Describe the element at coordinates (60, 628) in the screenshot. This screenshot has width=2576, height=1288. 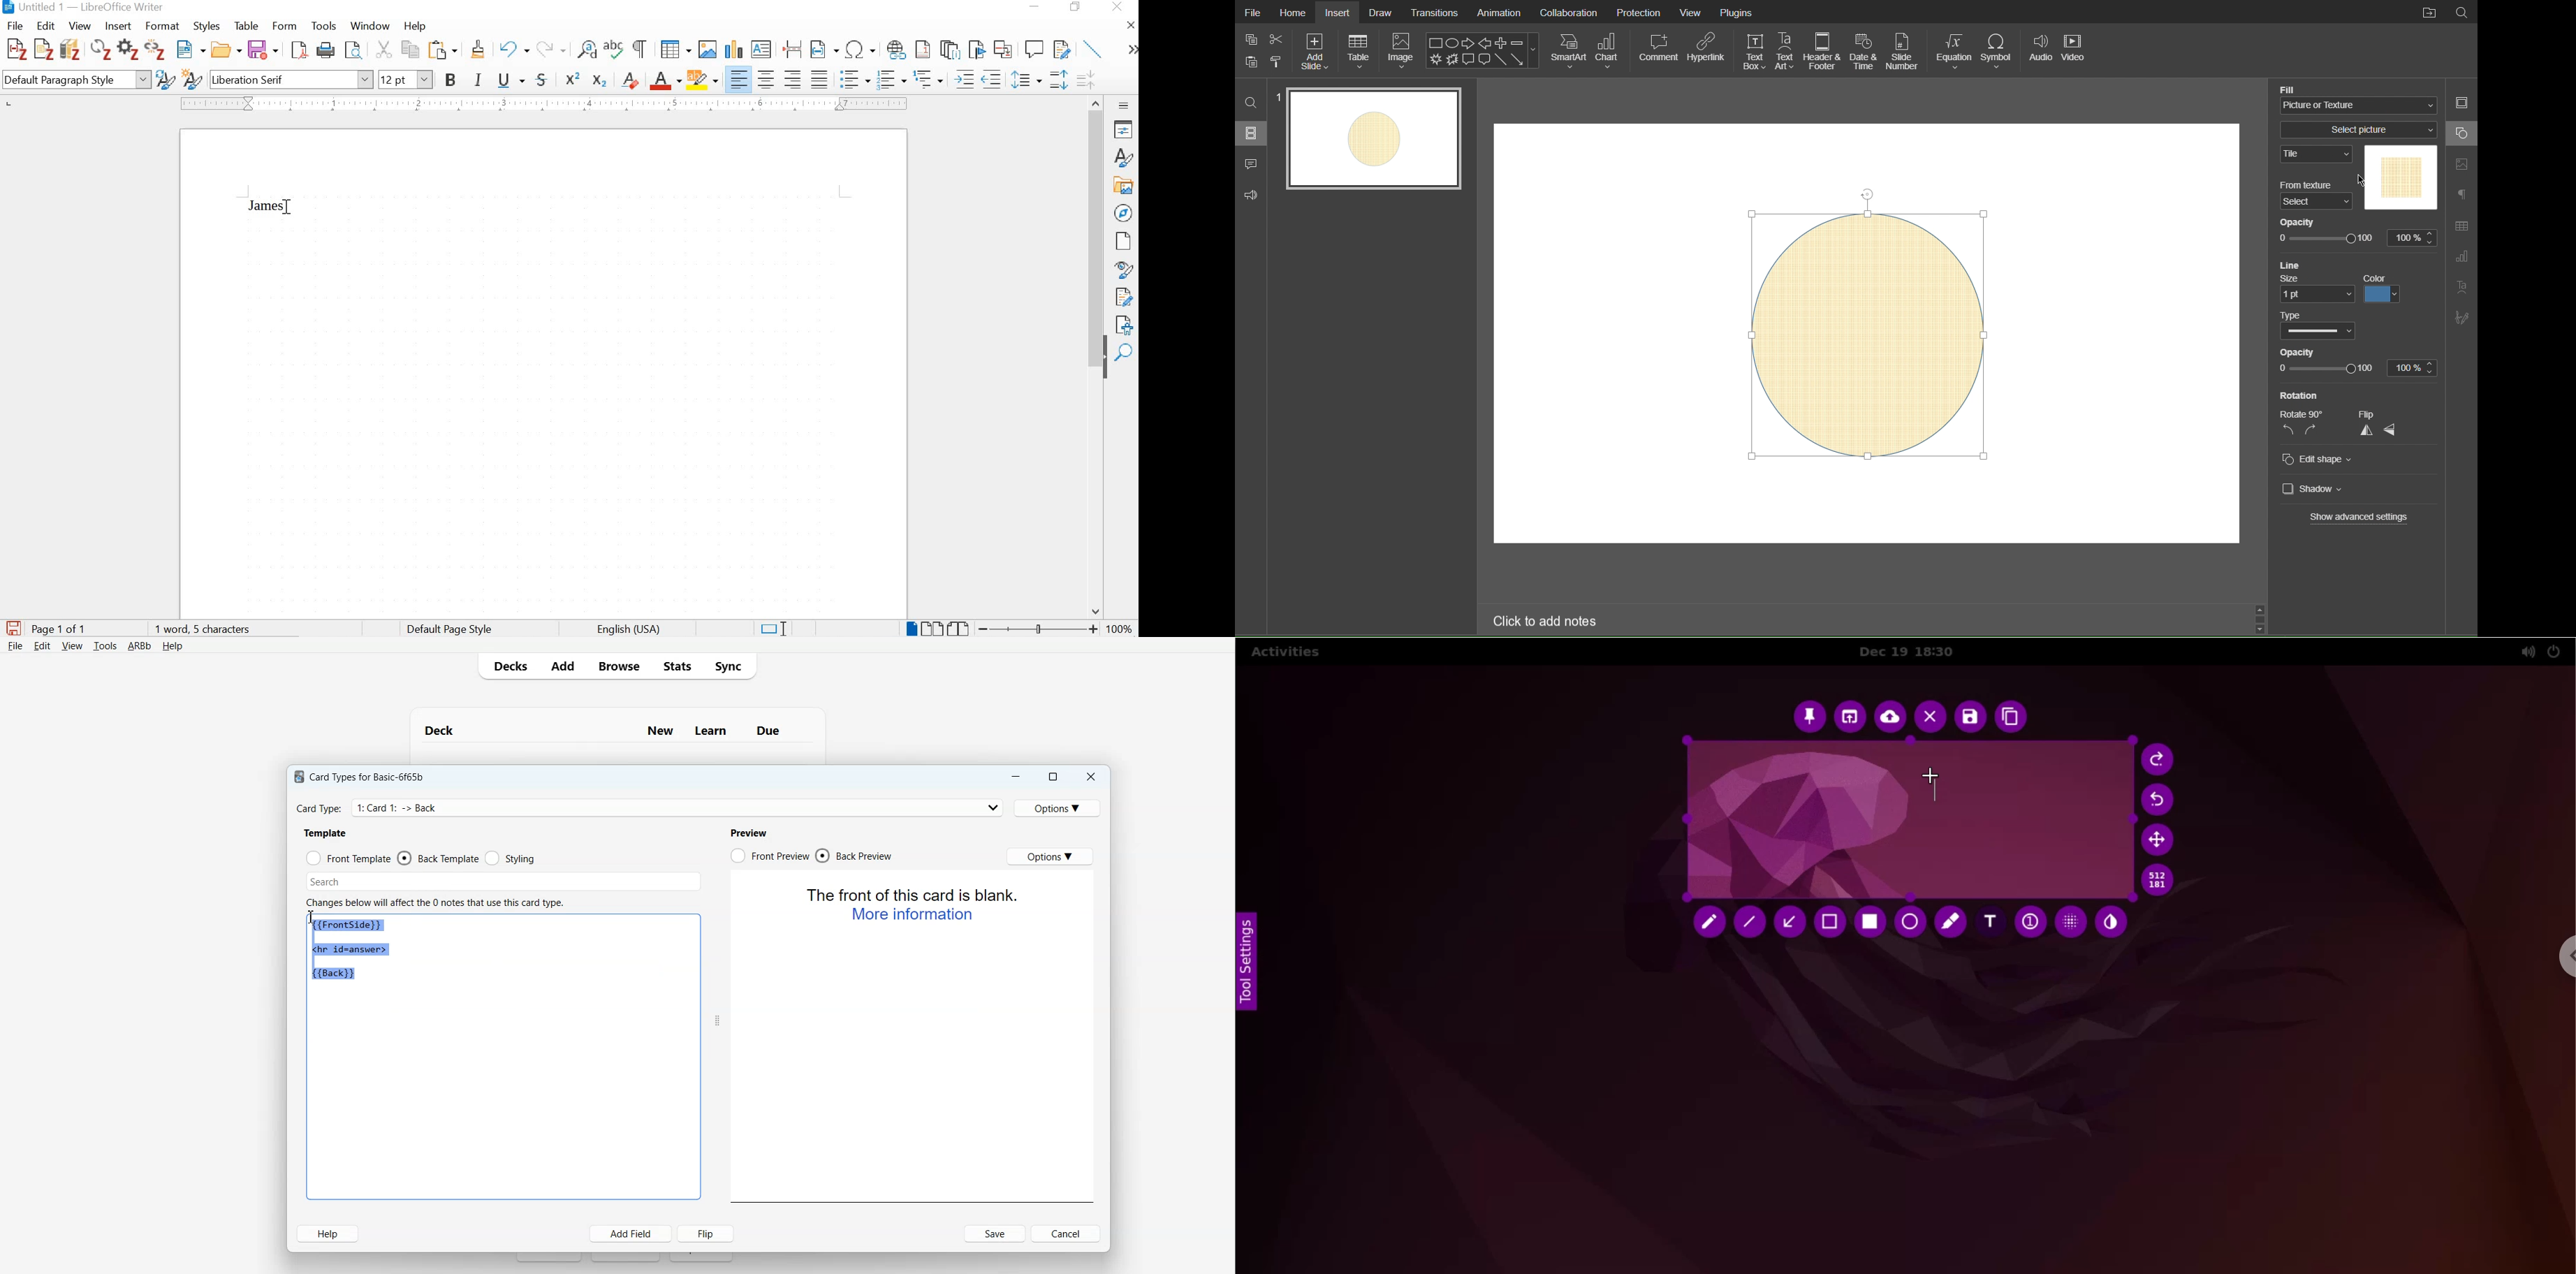
I see `page 1 of 1` at that location.